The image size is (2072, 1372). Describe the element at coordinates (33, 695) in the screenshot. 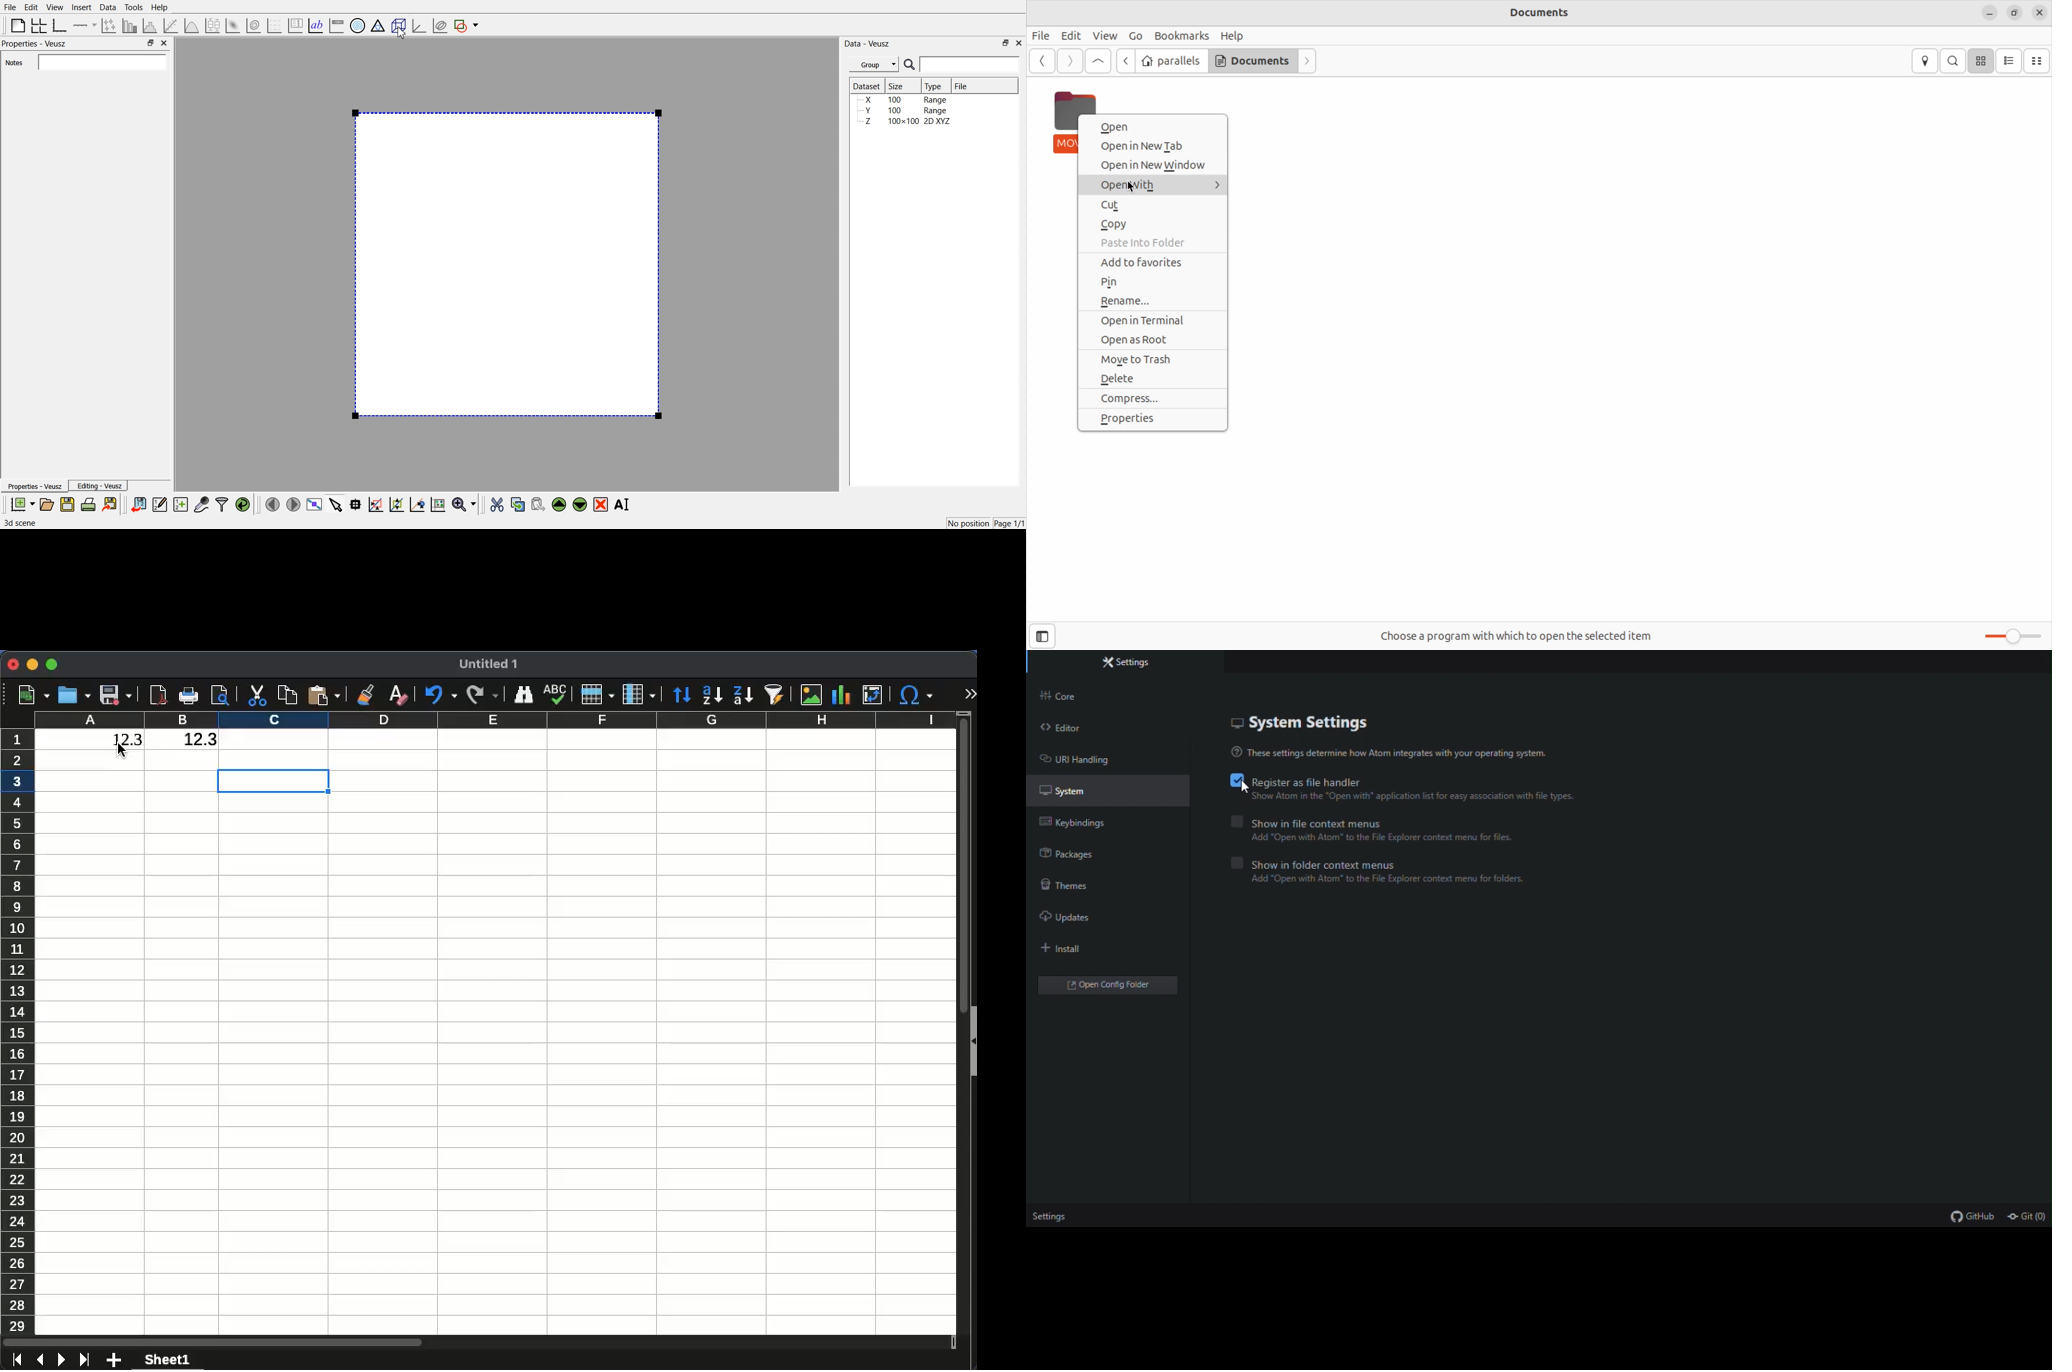

I see `new` at that location.